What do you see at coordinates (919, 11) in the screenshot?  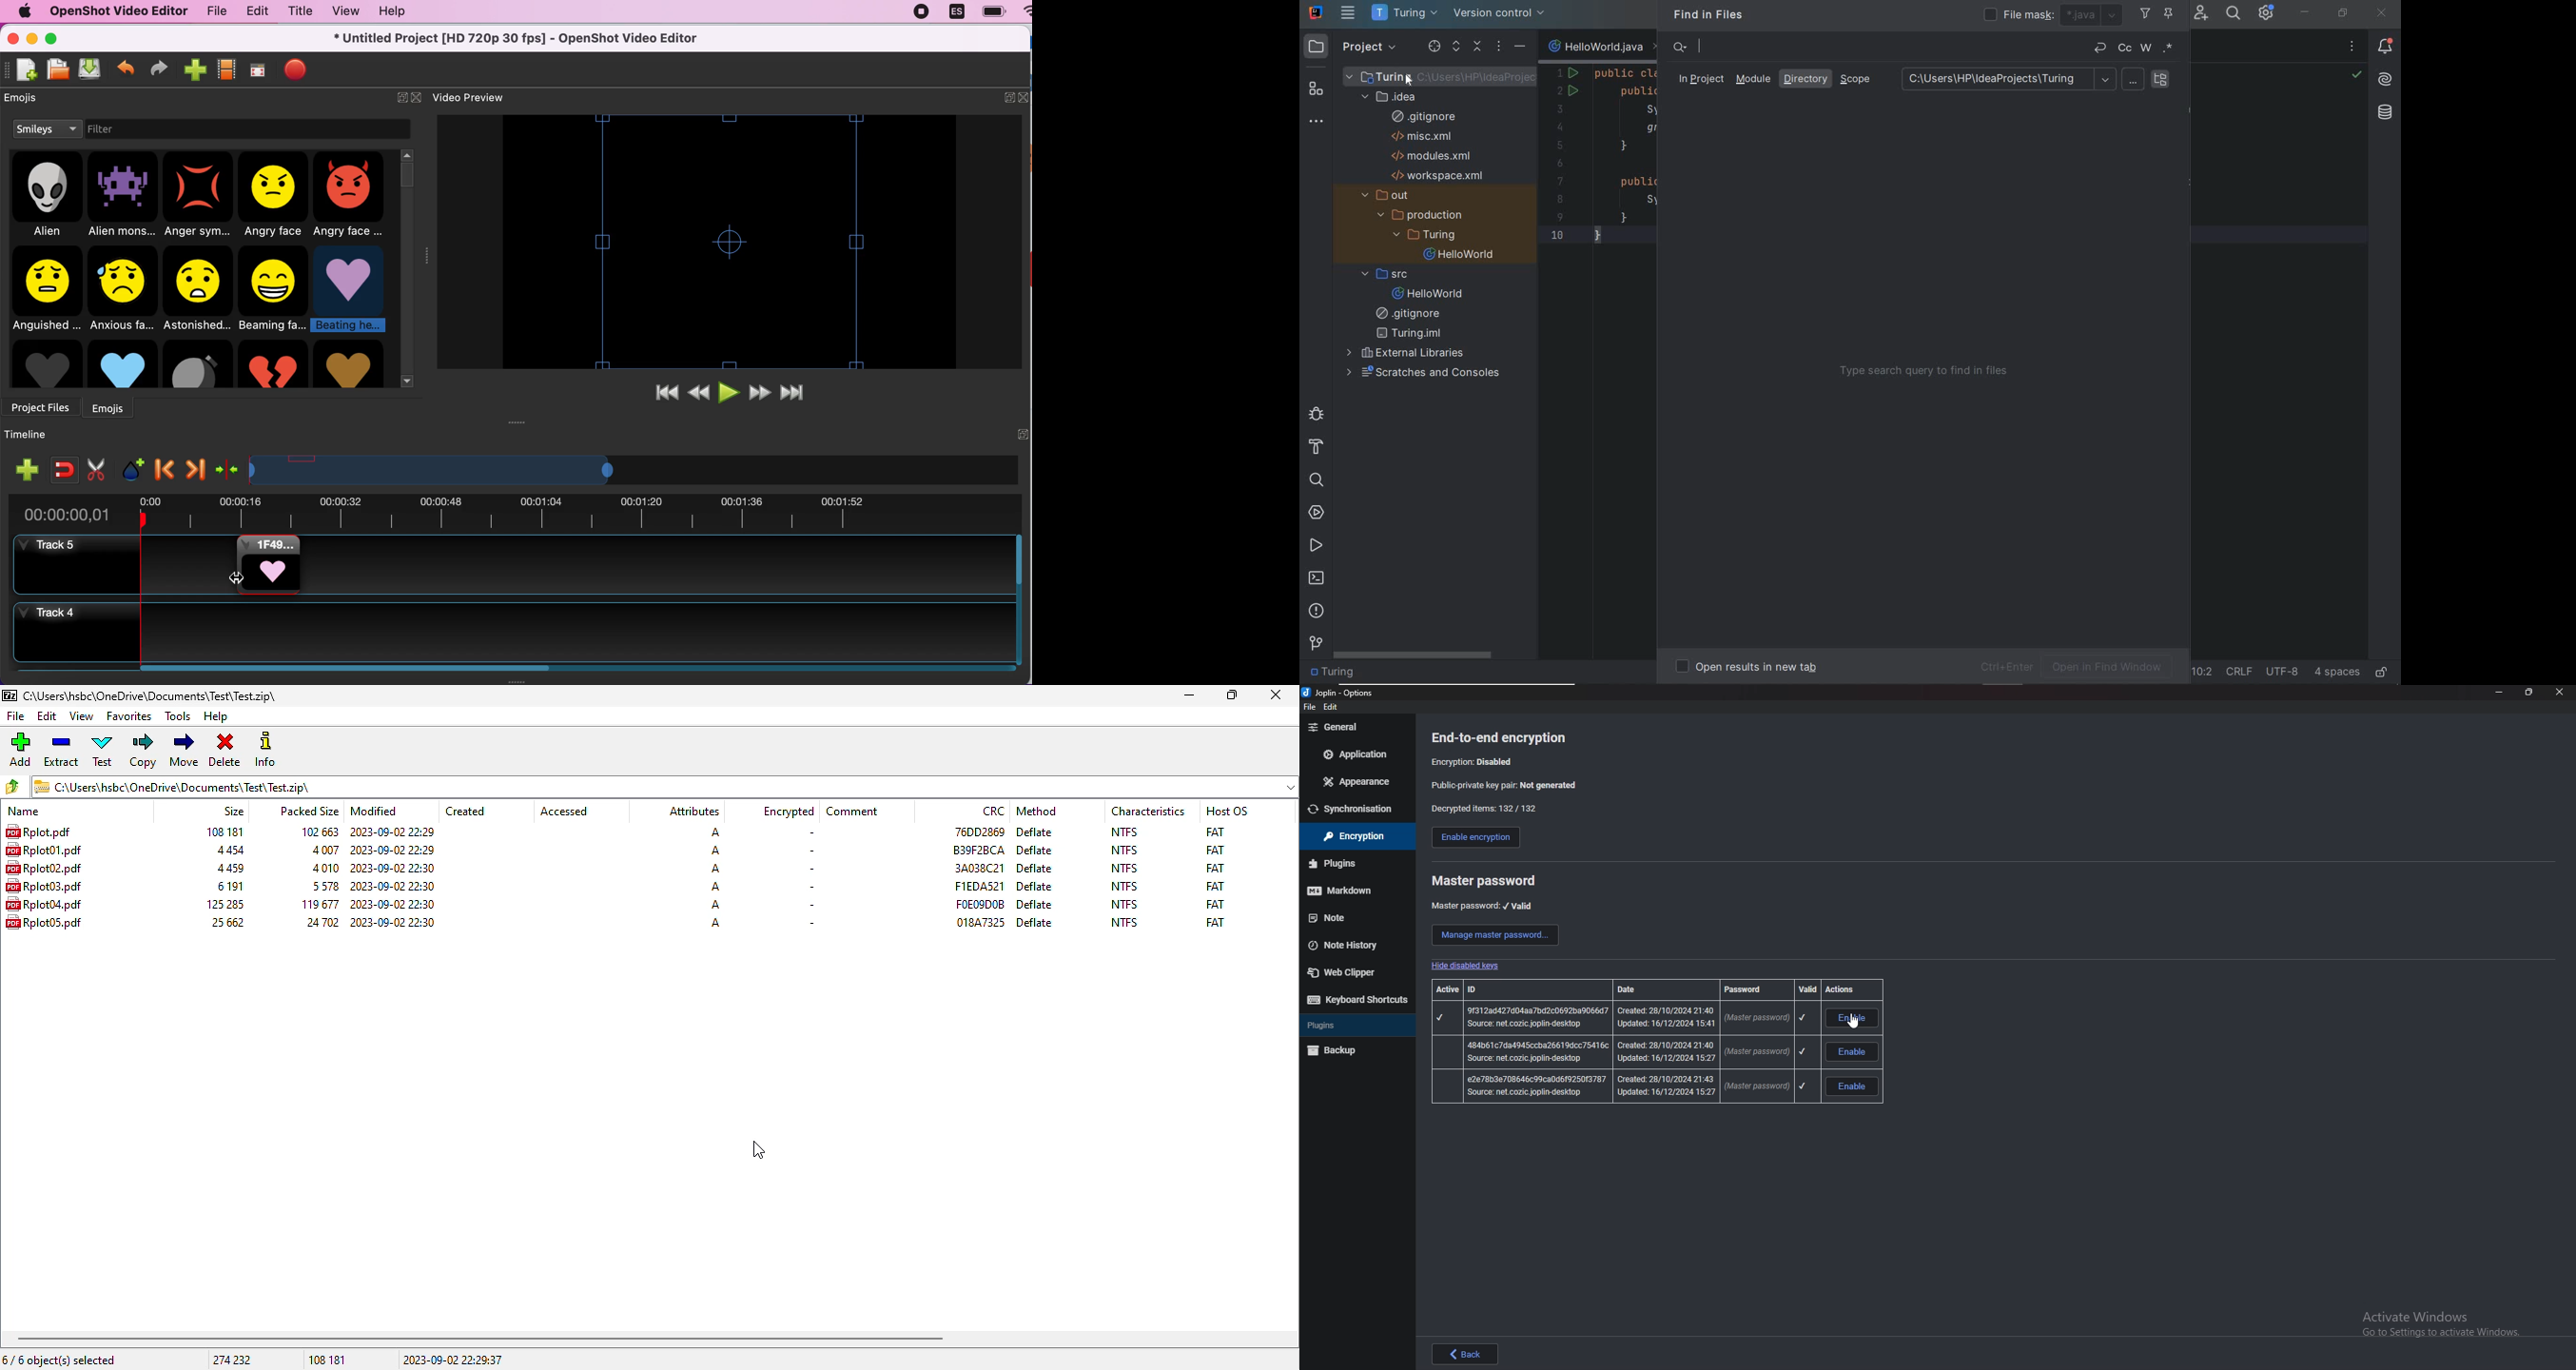 I see `recording stopped` at bounding box center [919, 11].